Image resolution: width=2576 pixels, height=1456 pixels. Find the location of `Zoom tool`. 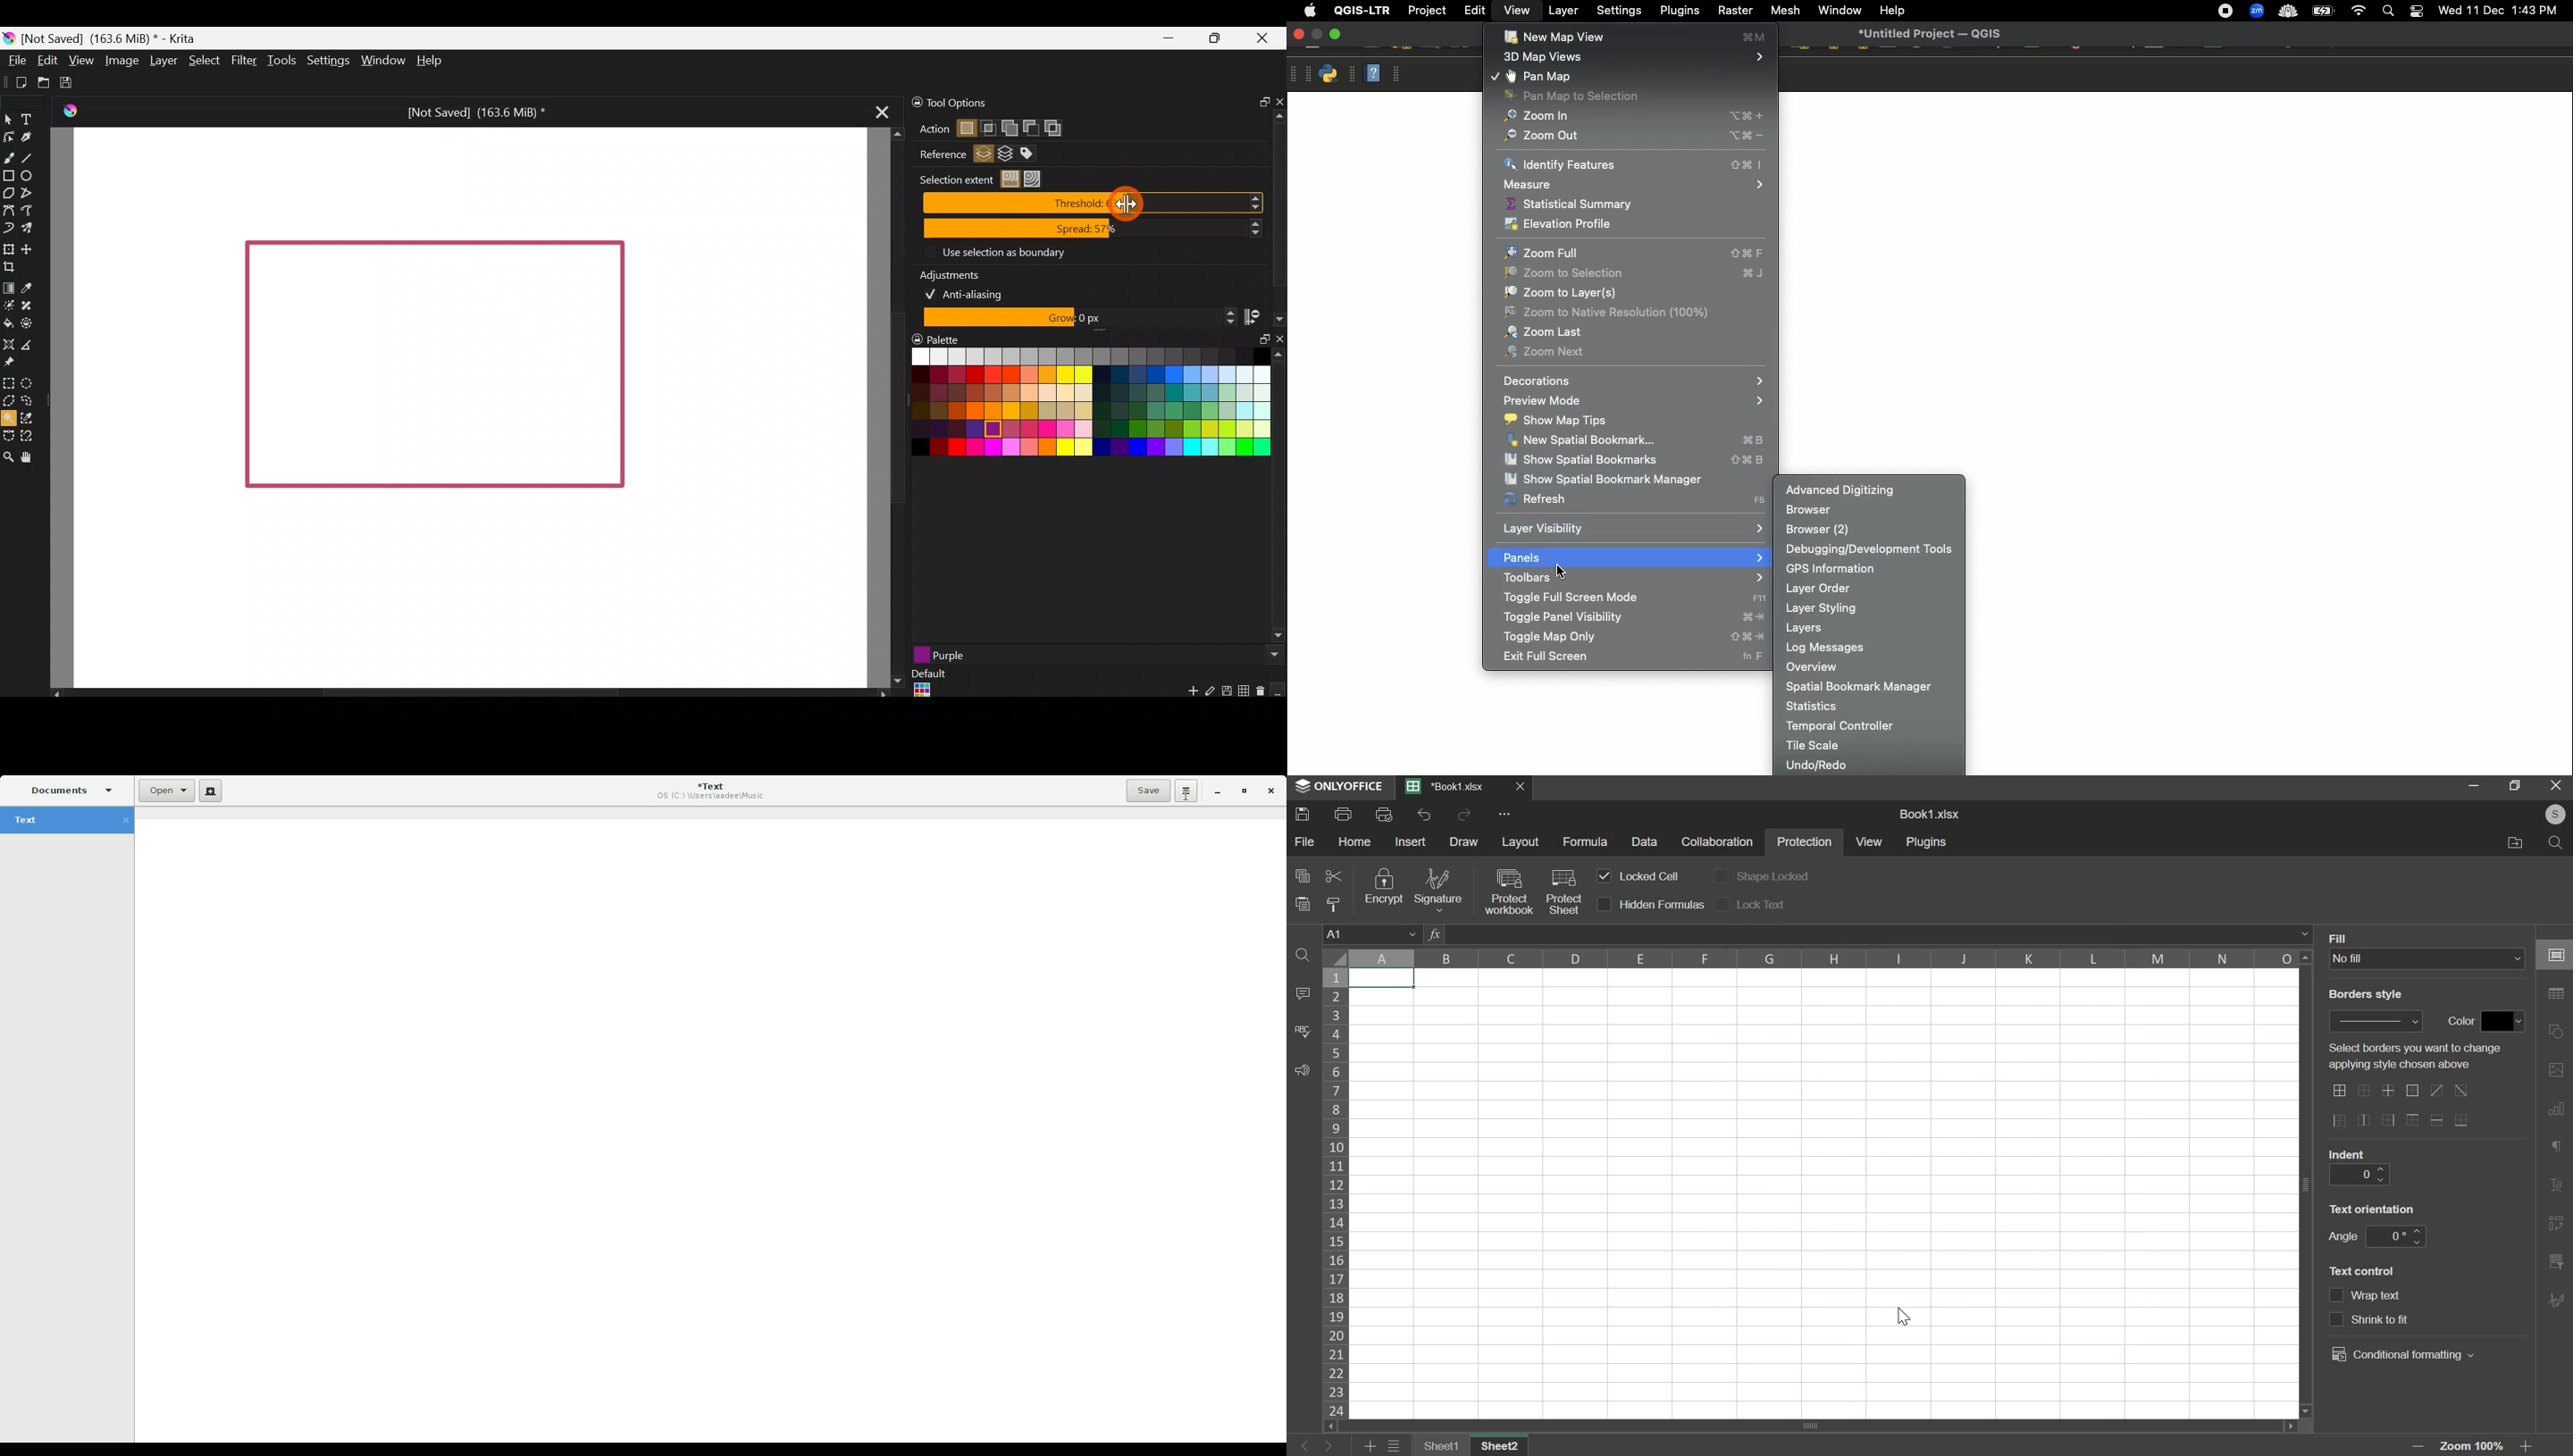

Zoom tool is located at coordinates (8, 456).